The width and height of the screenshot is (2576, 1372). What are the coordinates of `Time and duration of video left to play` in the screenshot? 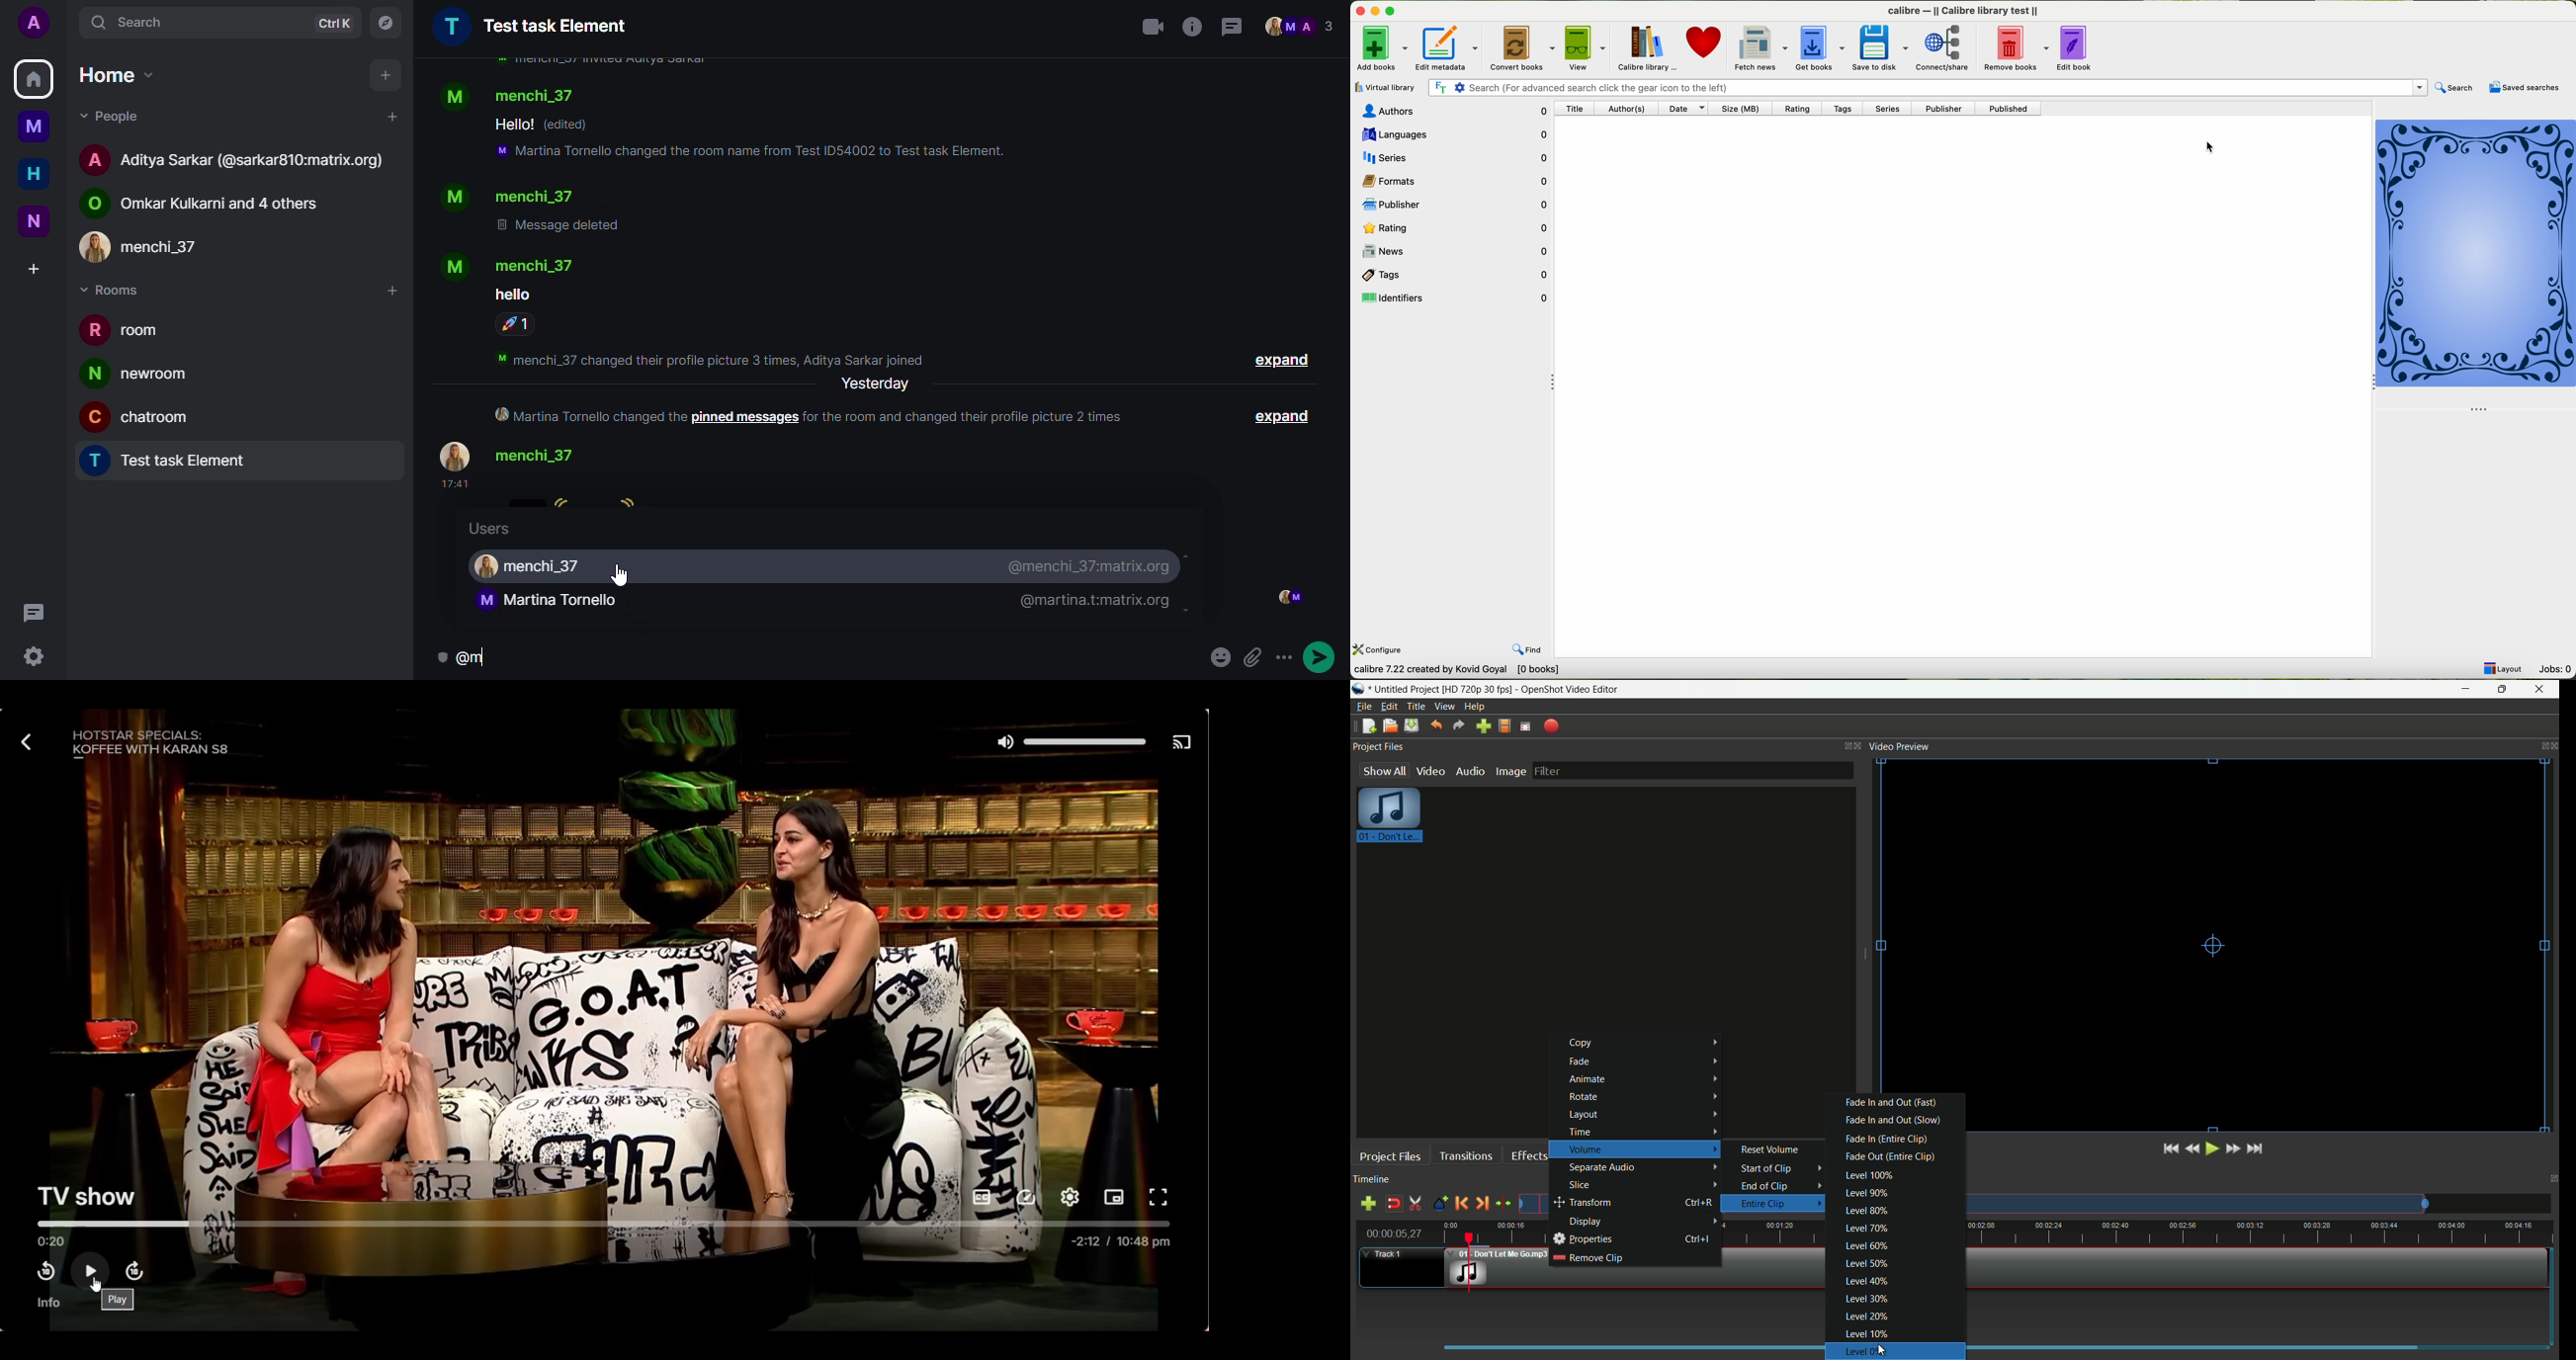 It's located at (1122, 1242).